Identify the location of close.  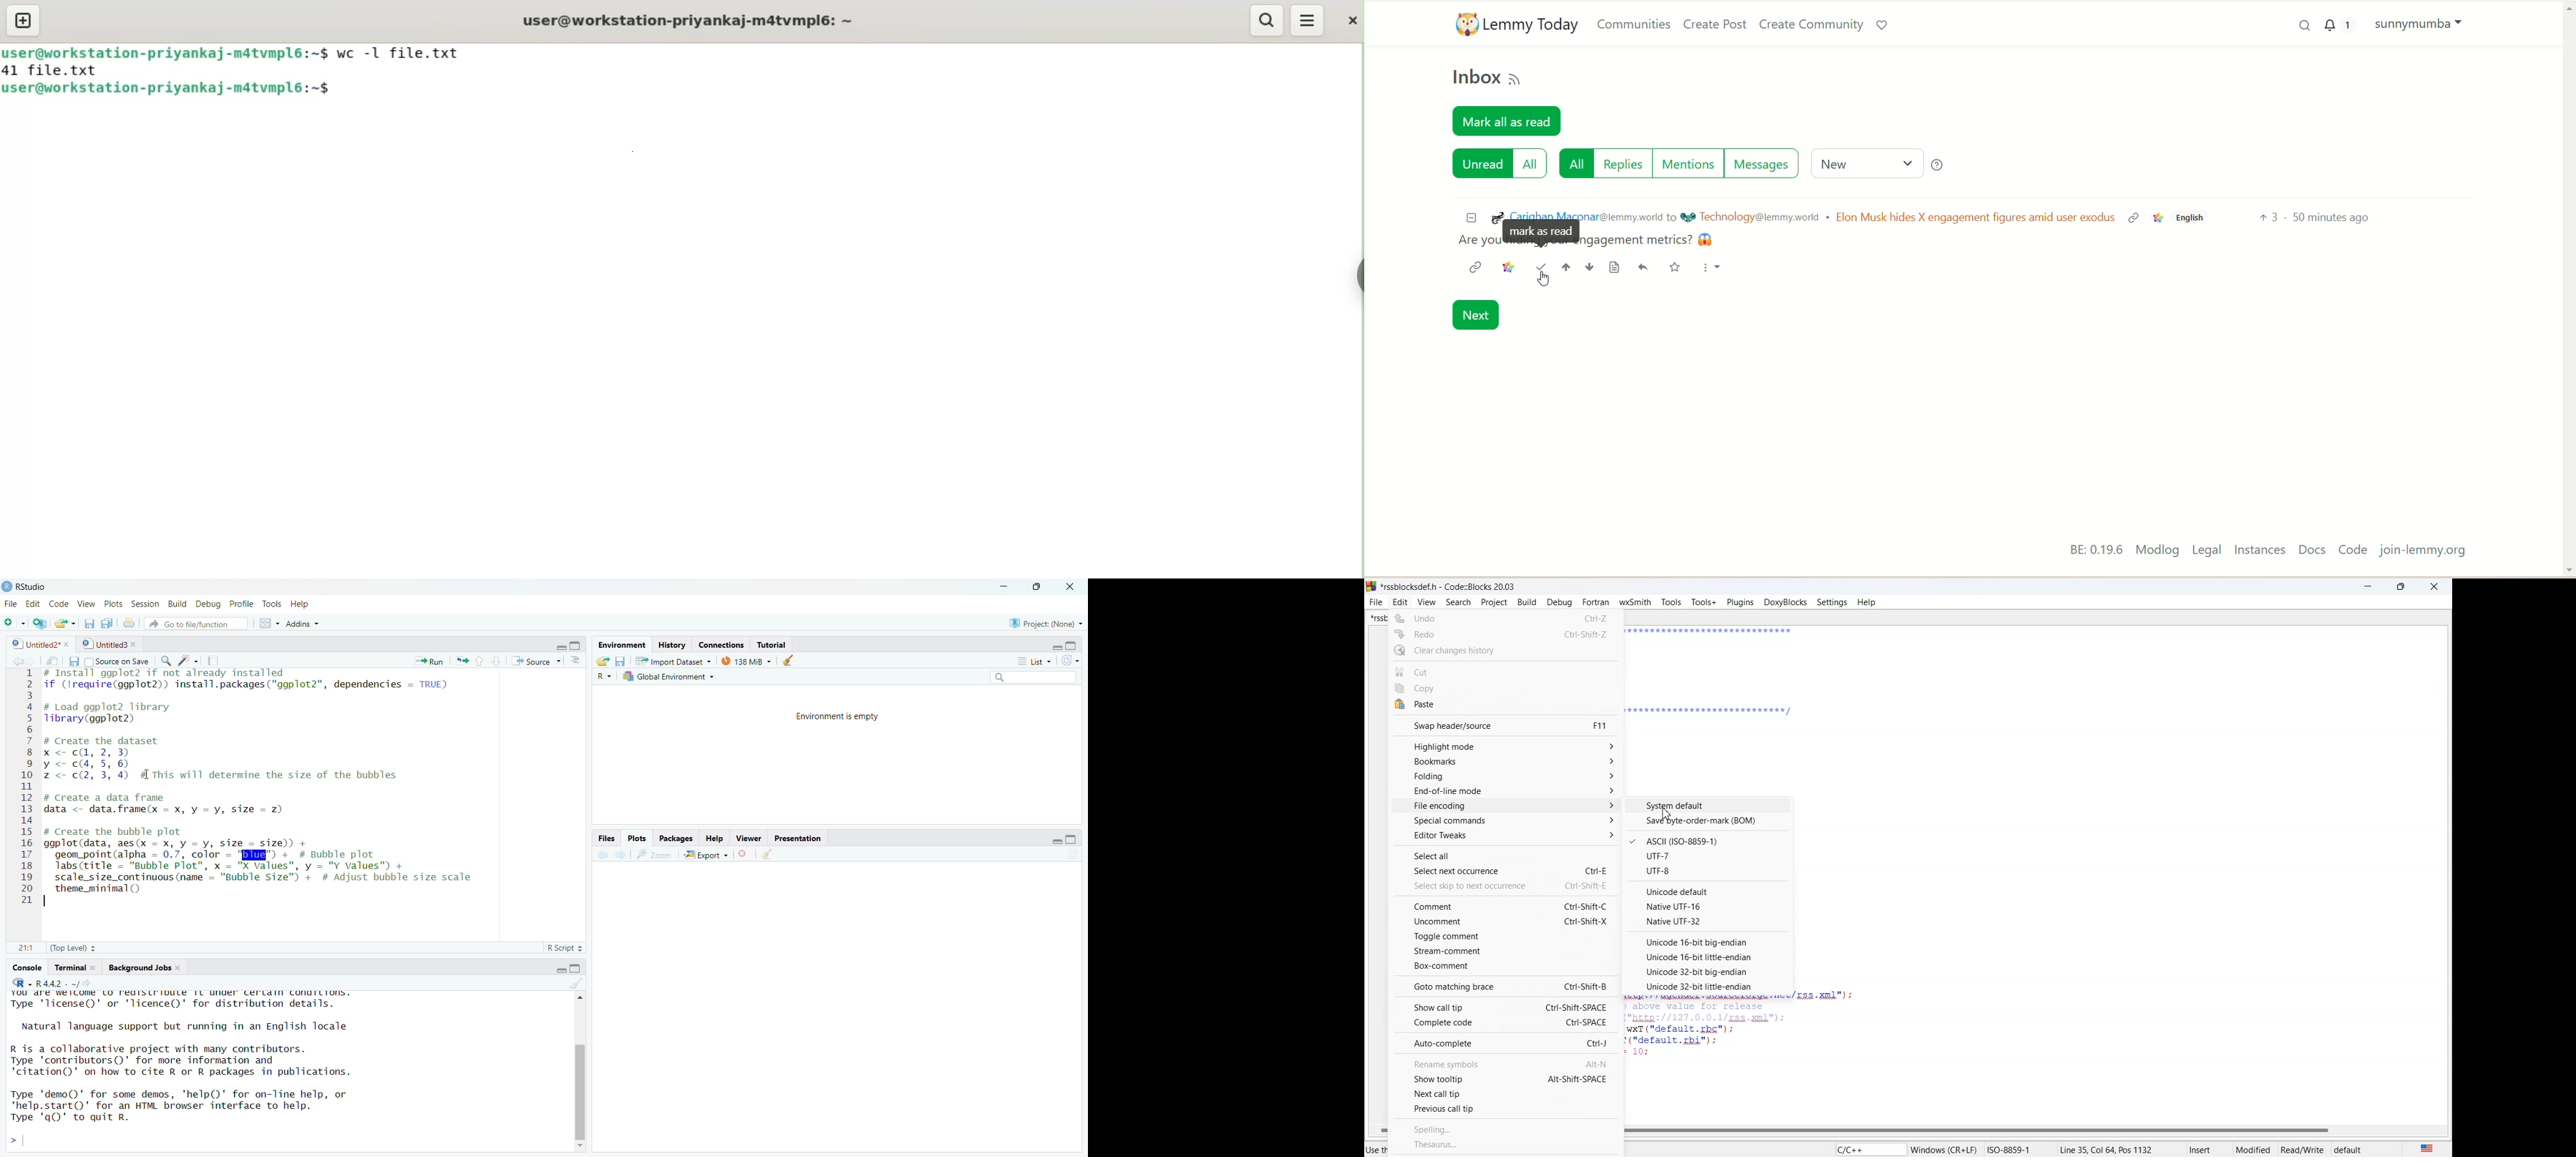
(1351, 19).